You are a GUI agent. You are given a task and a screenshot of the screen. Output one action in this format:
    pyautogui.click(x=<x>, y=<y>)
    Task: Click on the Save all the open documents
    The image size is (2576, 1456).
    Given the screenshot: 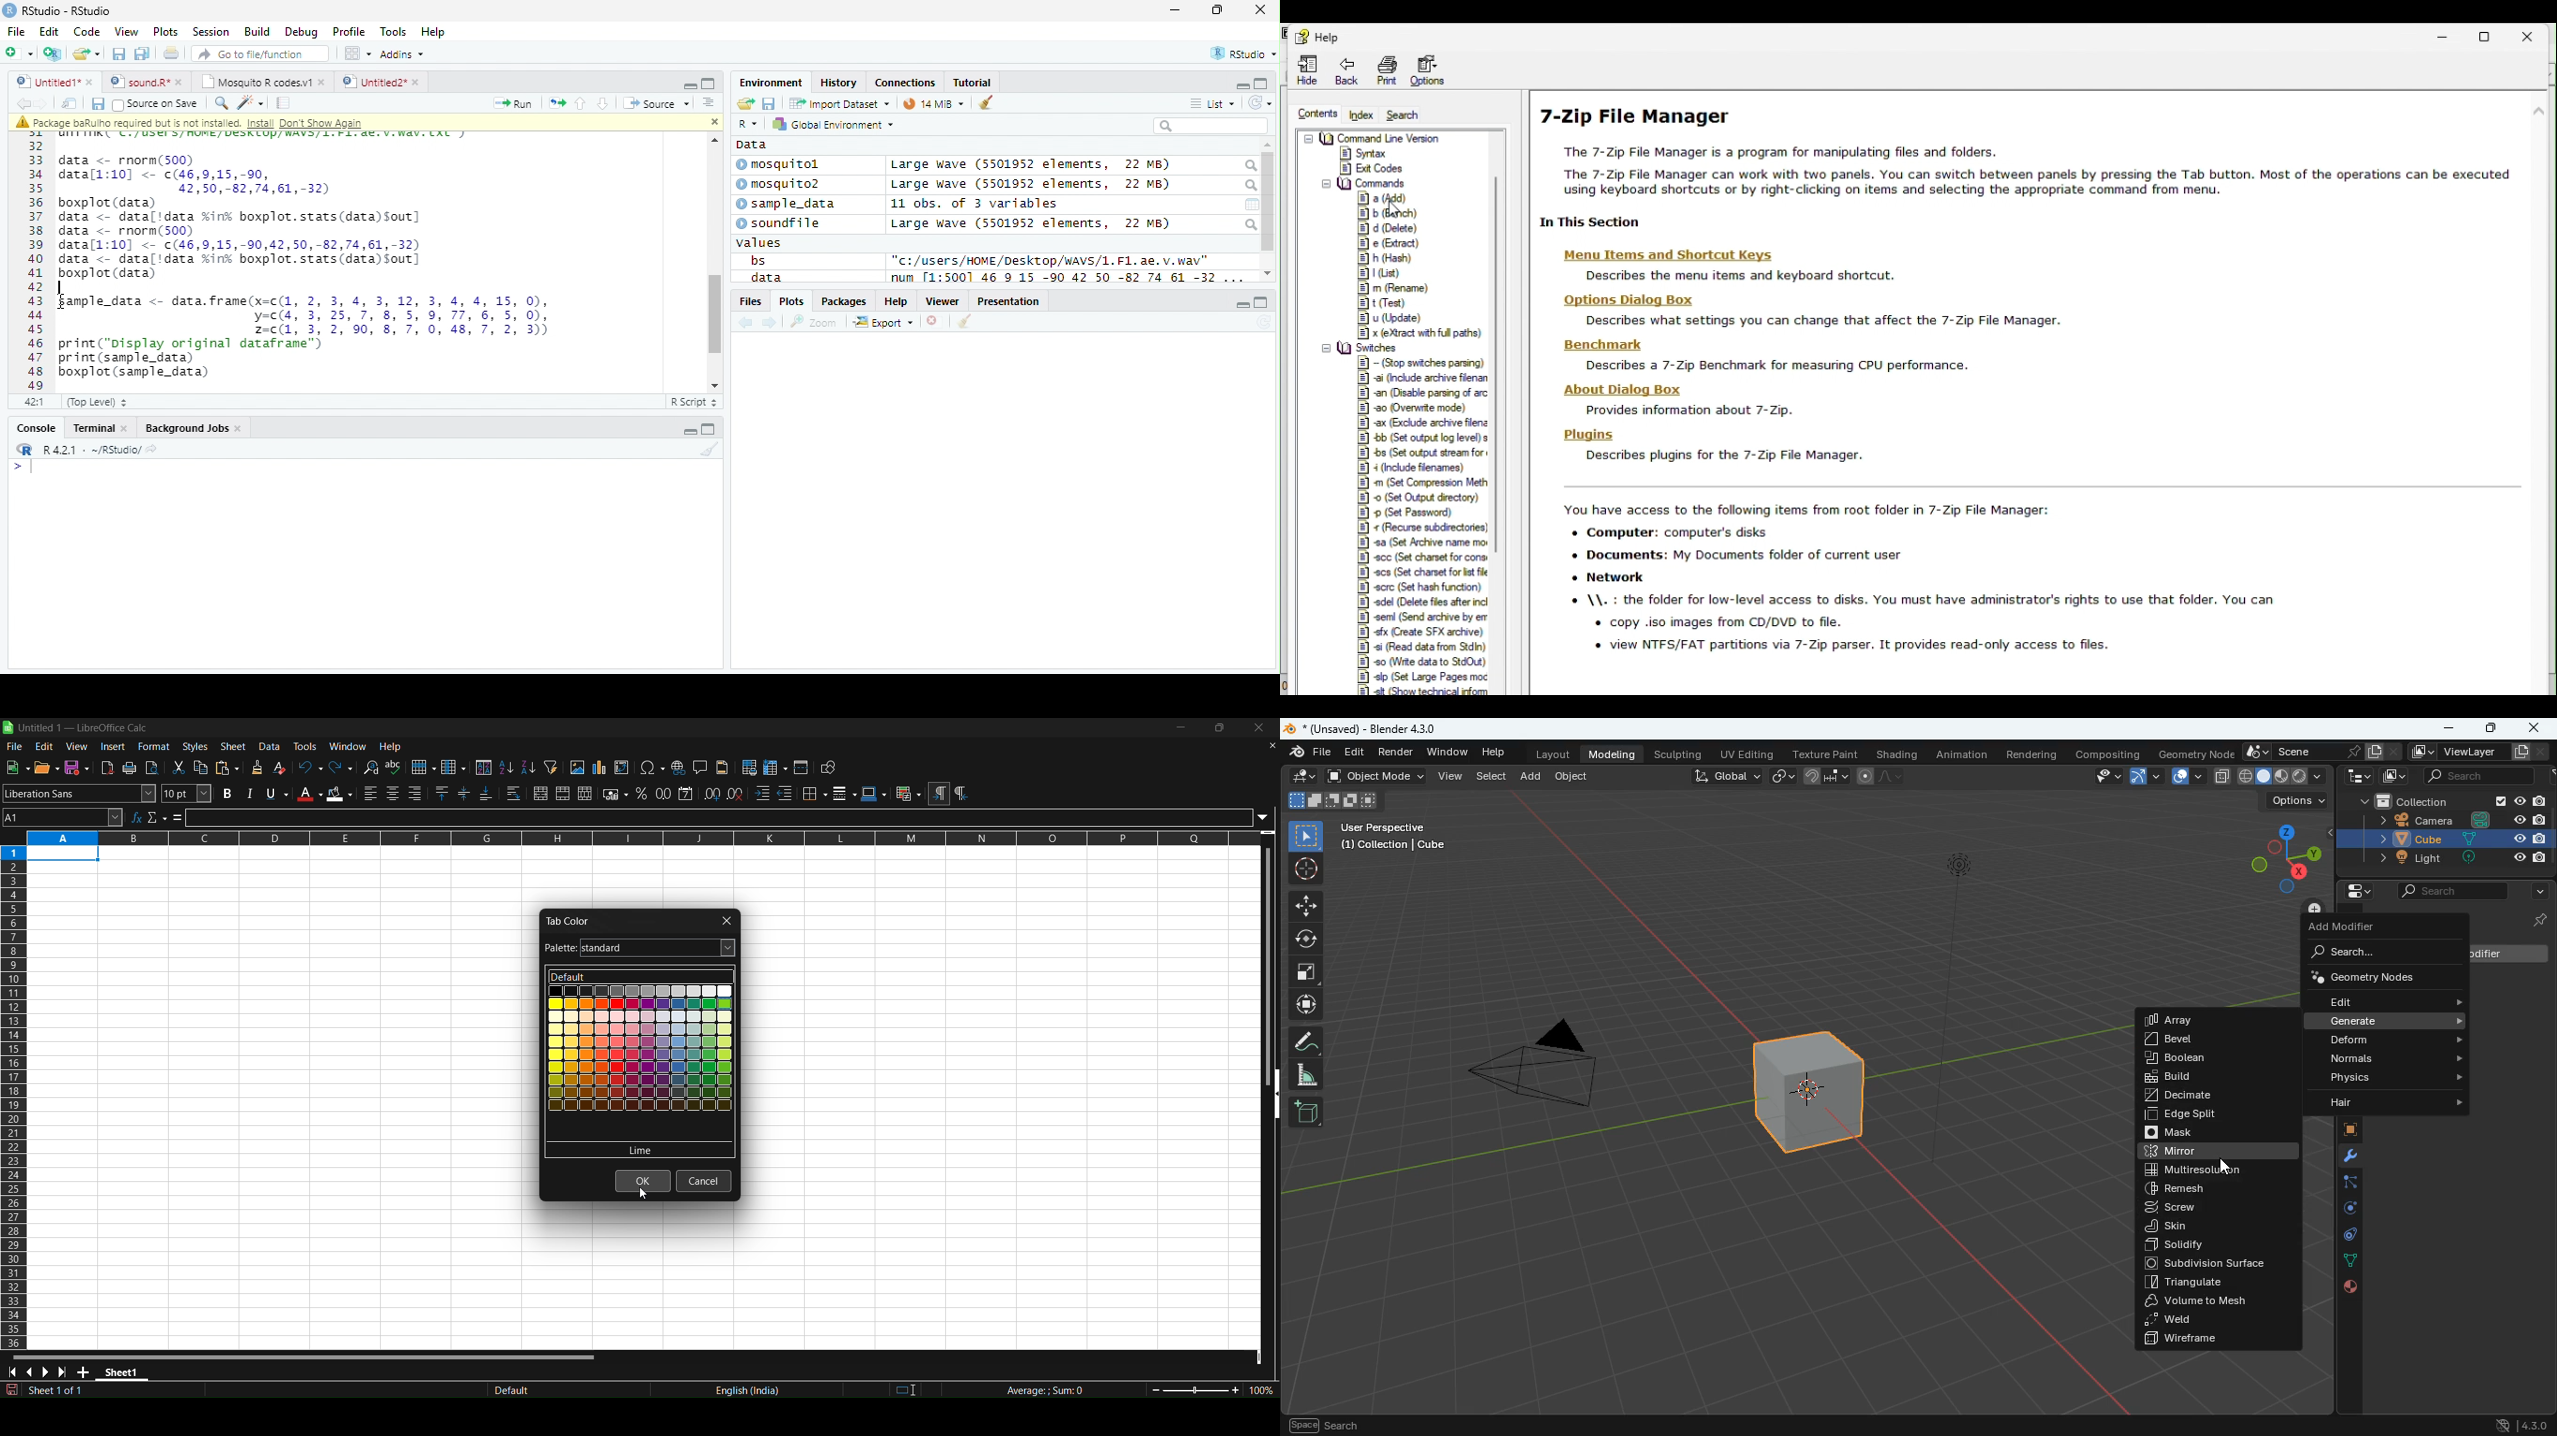 What is the action you would take?
    pyautogui.click(x=142, y=55)
    